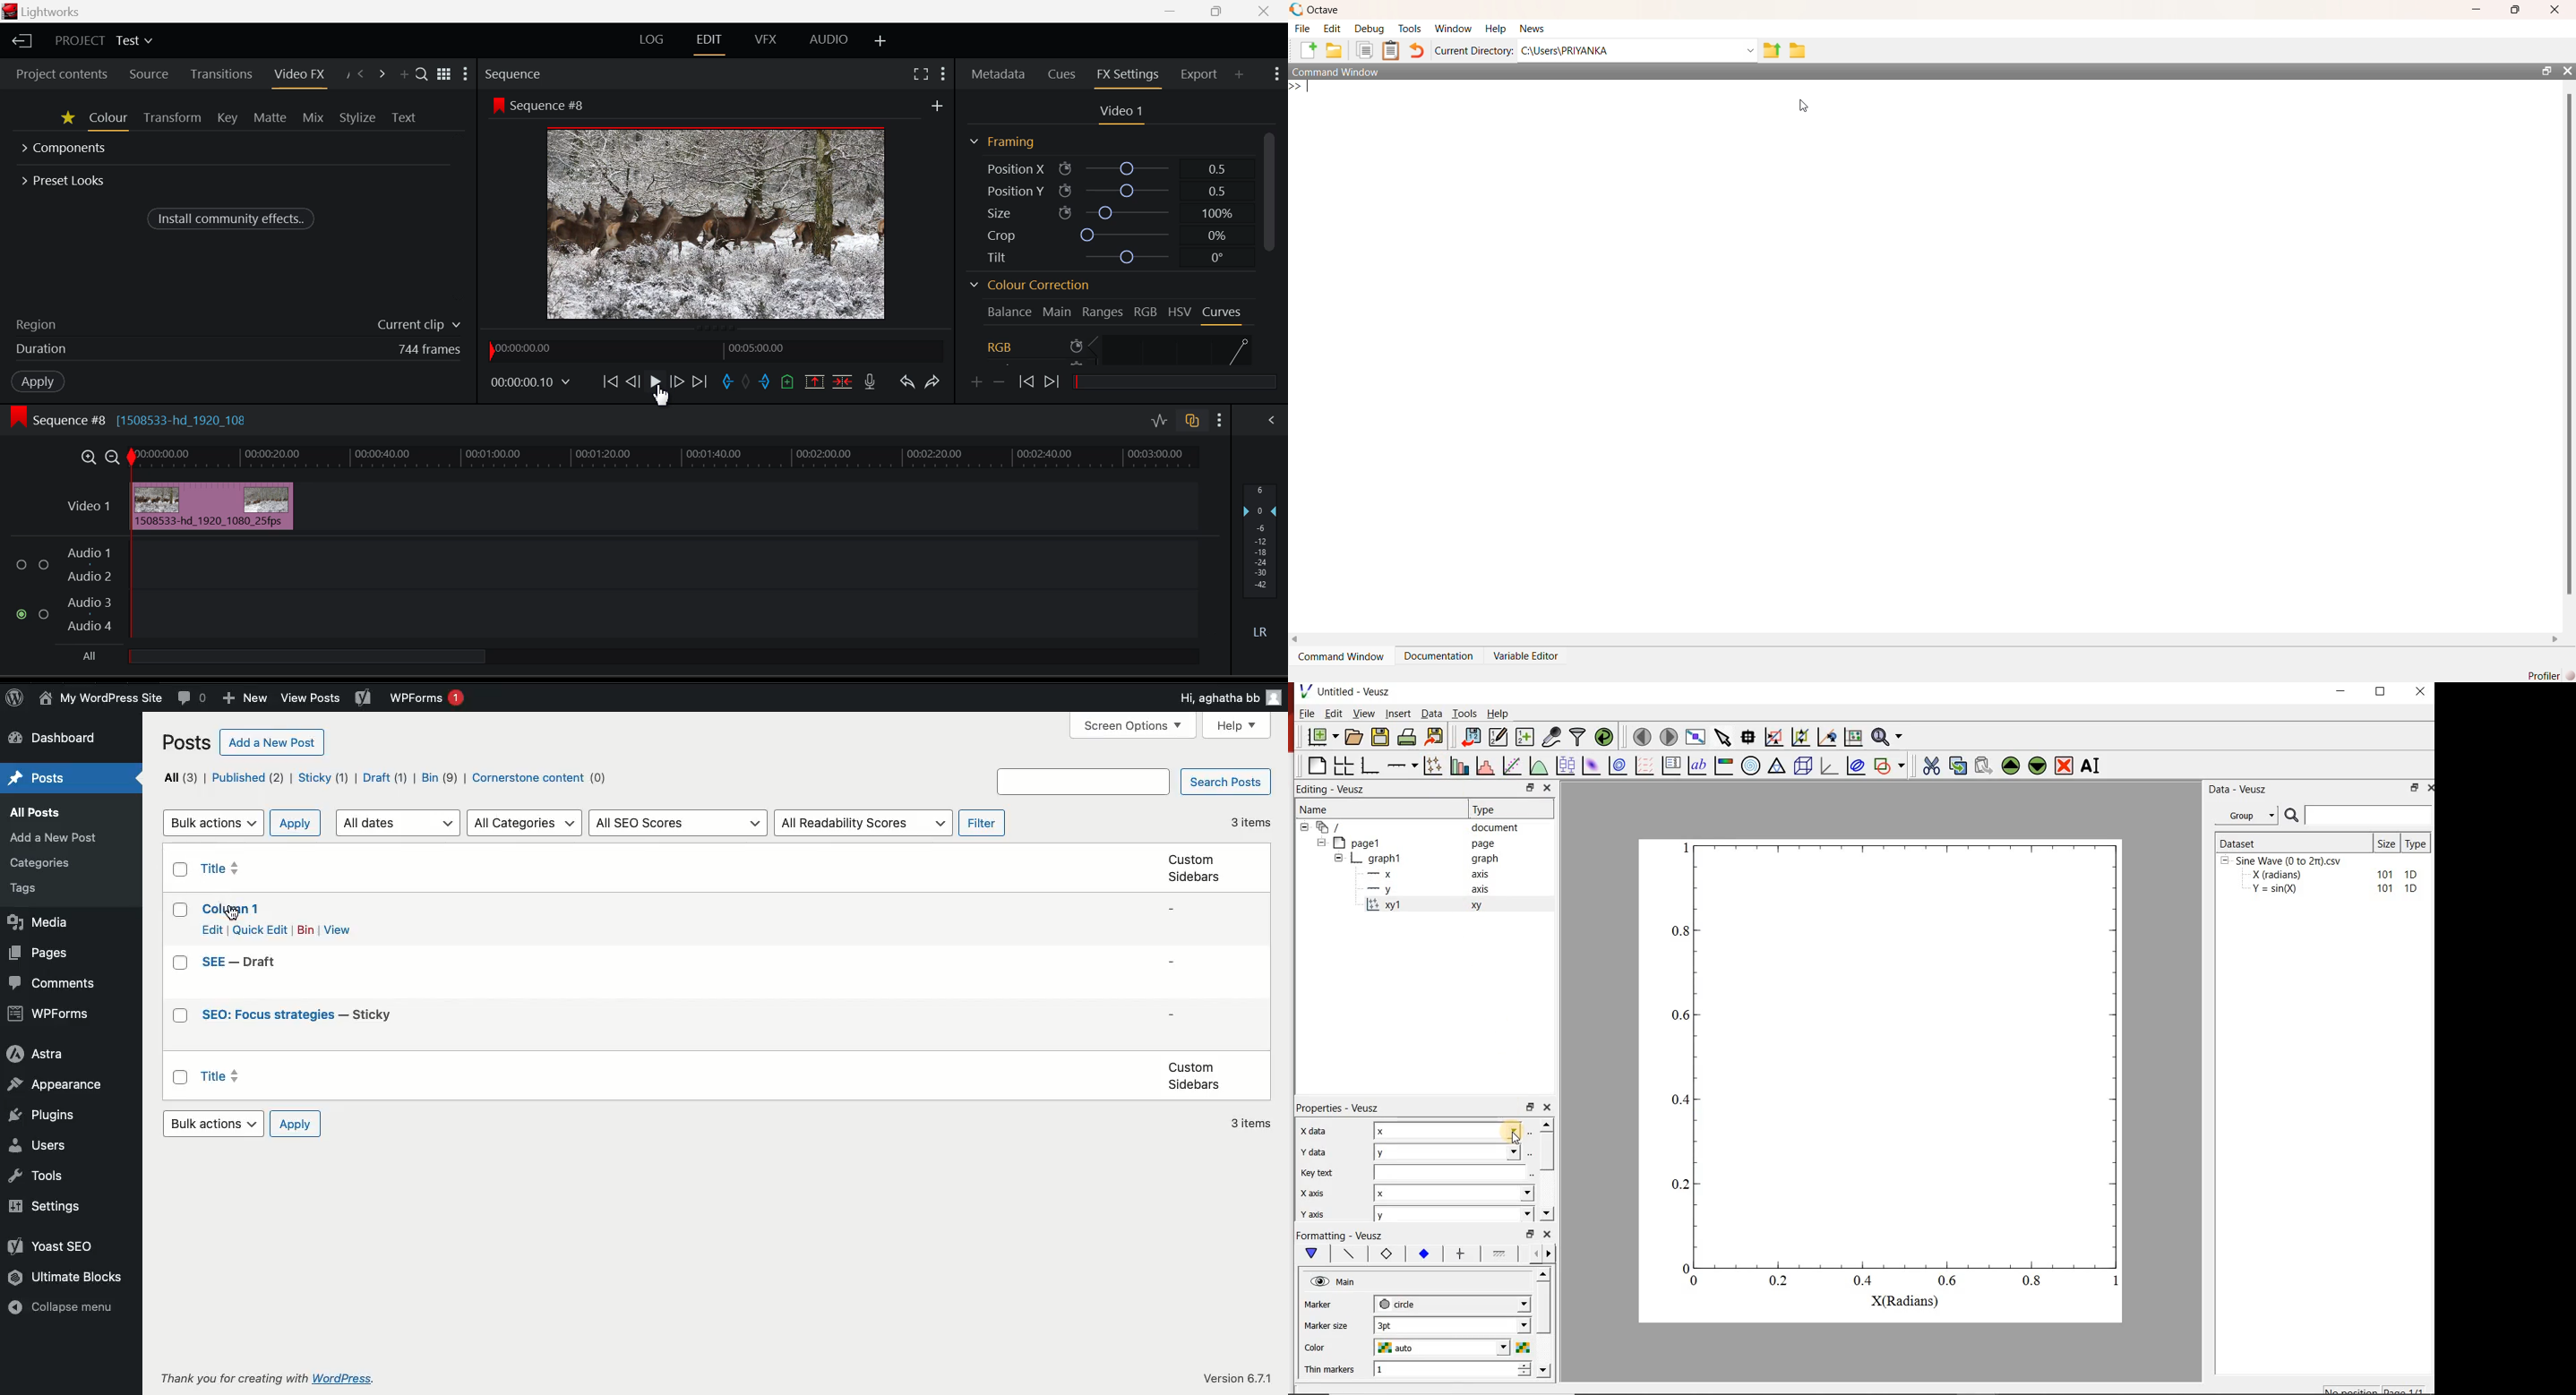 The image size is (2576, 1400). I want to click on RGB, so click(1146, 310).